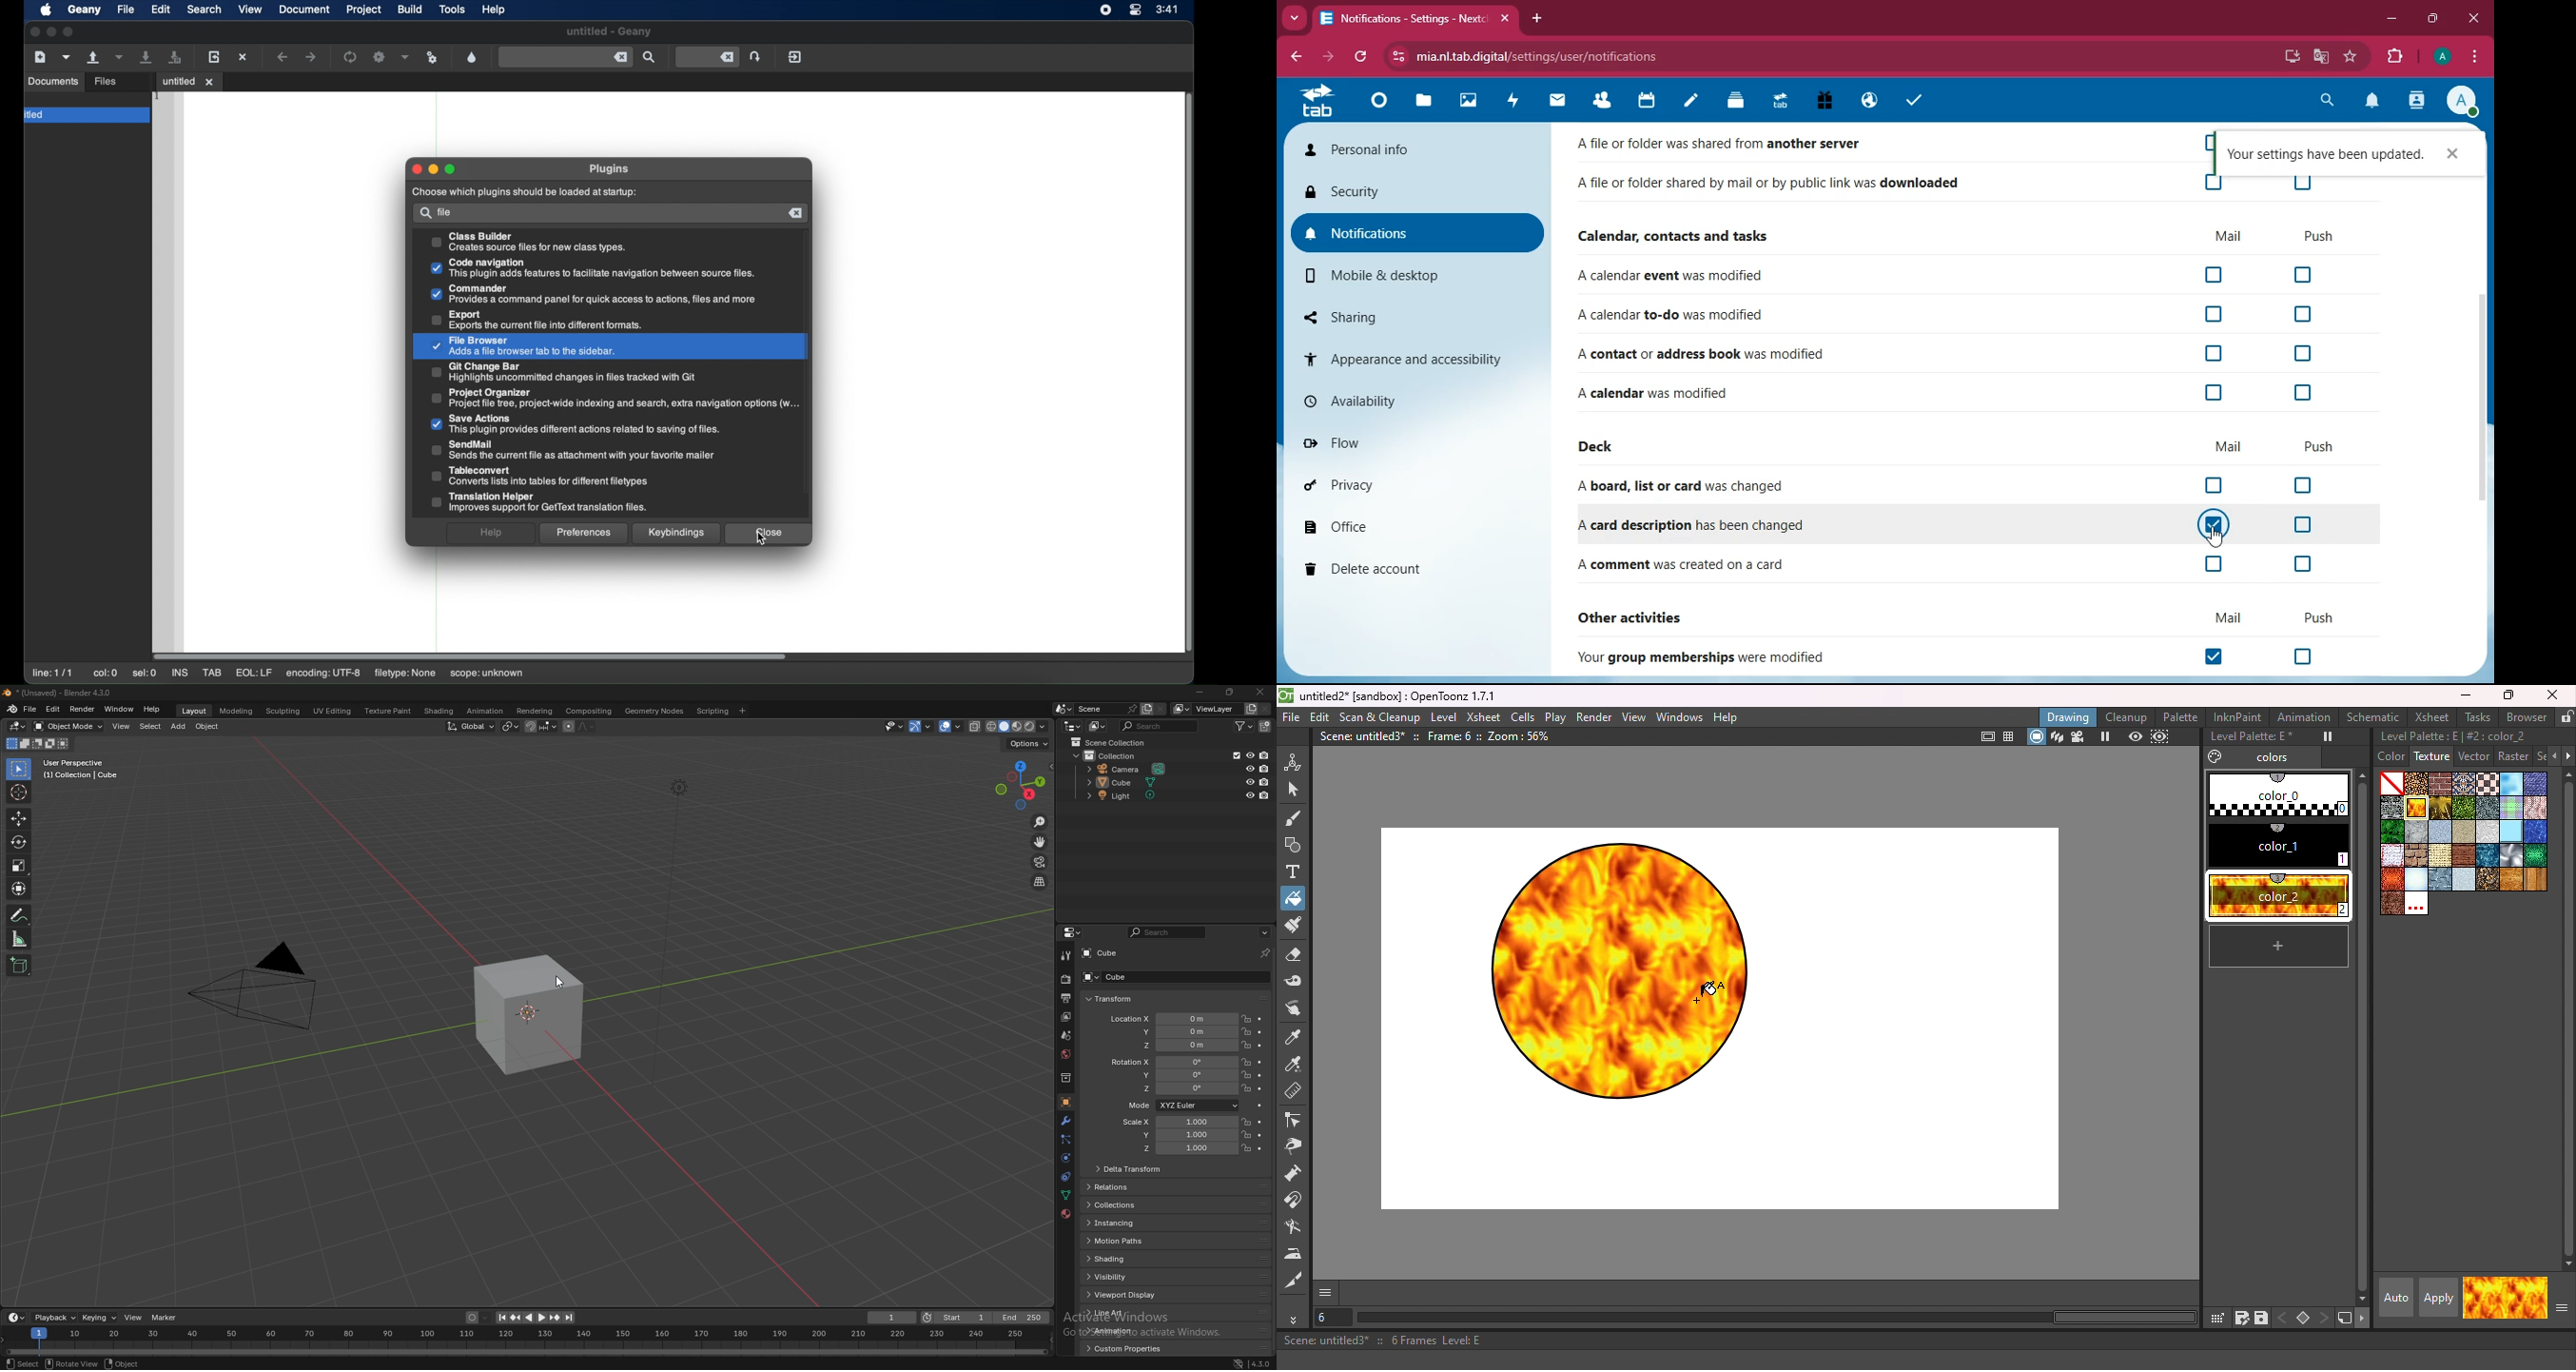 The width and height of the screenshot is (2576, 1372). What do you see at coordinates (975, 726) in the screenshot?
I see `toggle xray` at bounding box center [975, 726].